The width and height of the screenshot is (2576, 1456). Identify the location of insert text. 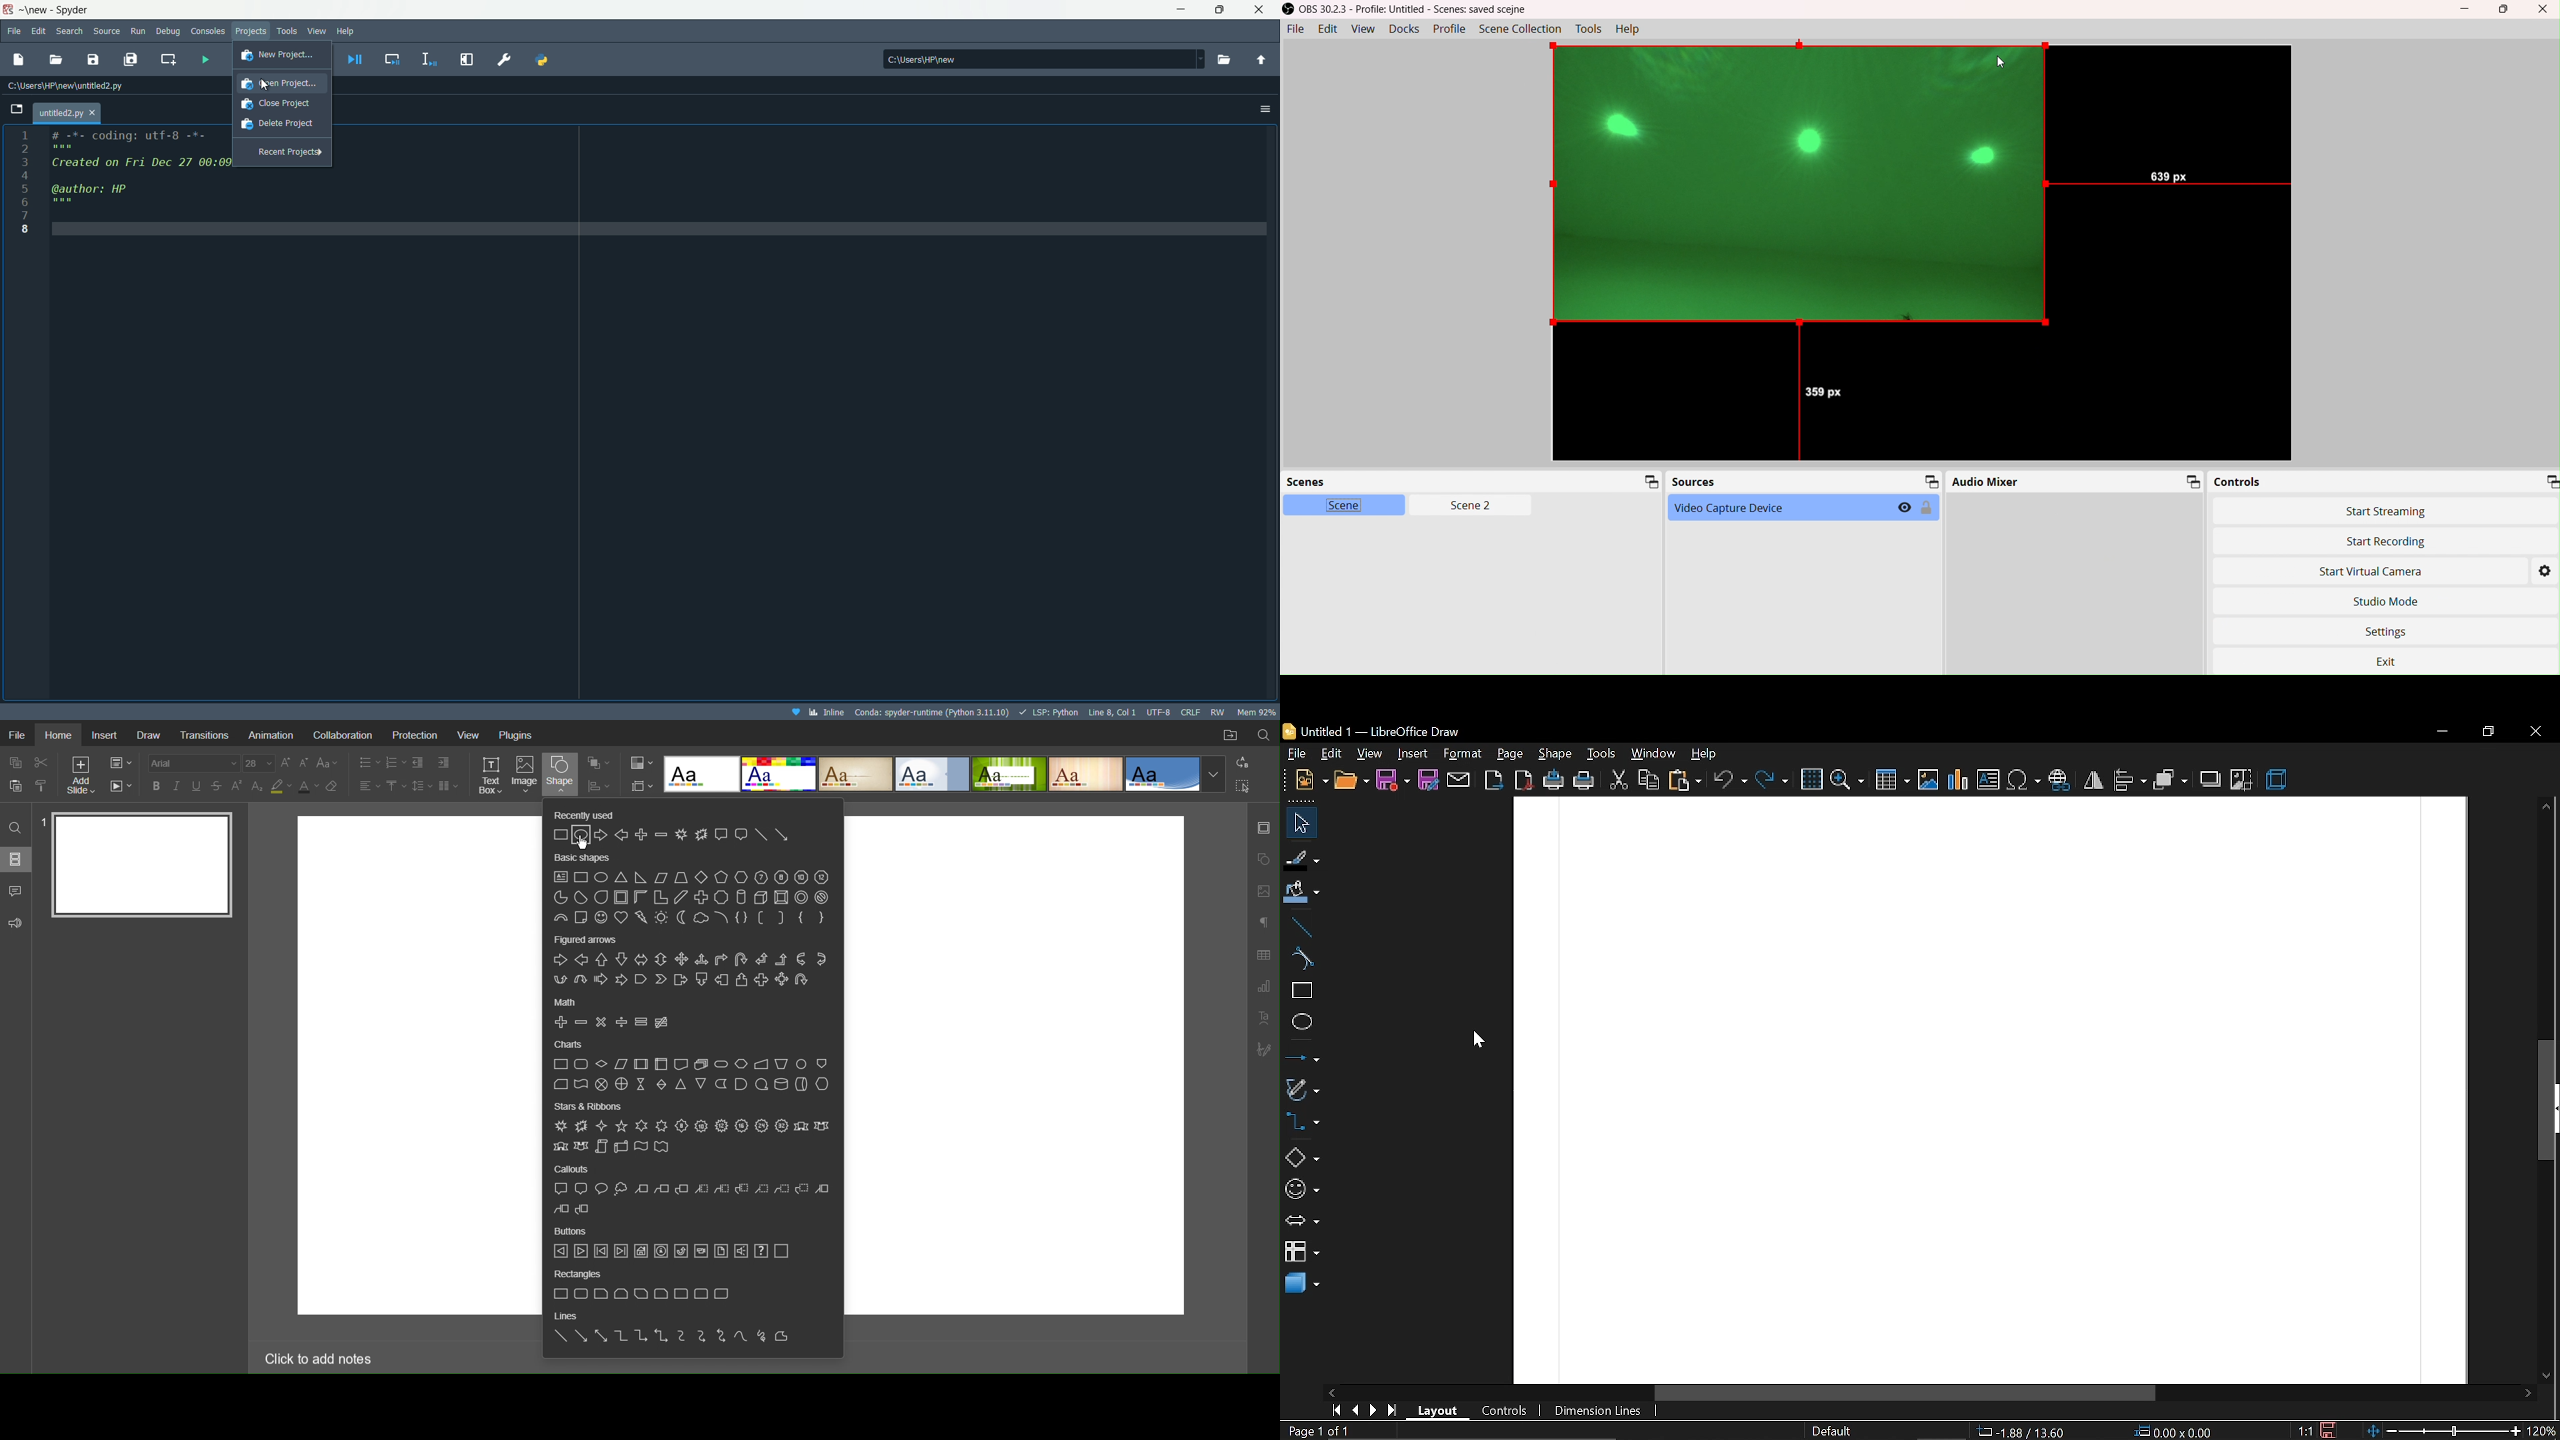
(1989, 780).